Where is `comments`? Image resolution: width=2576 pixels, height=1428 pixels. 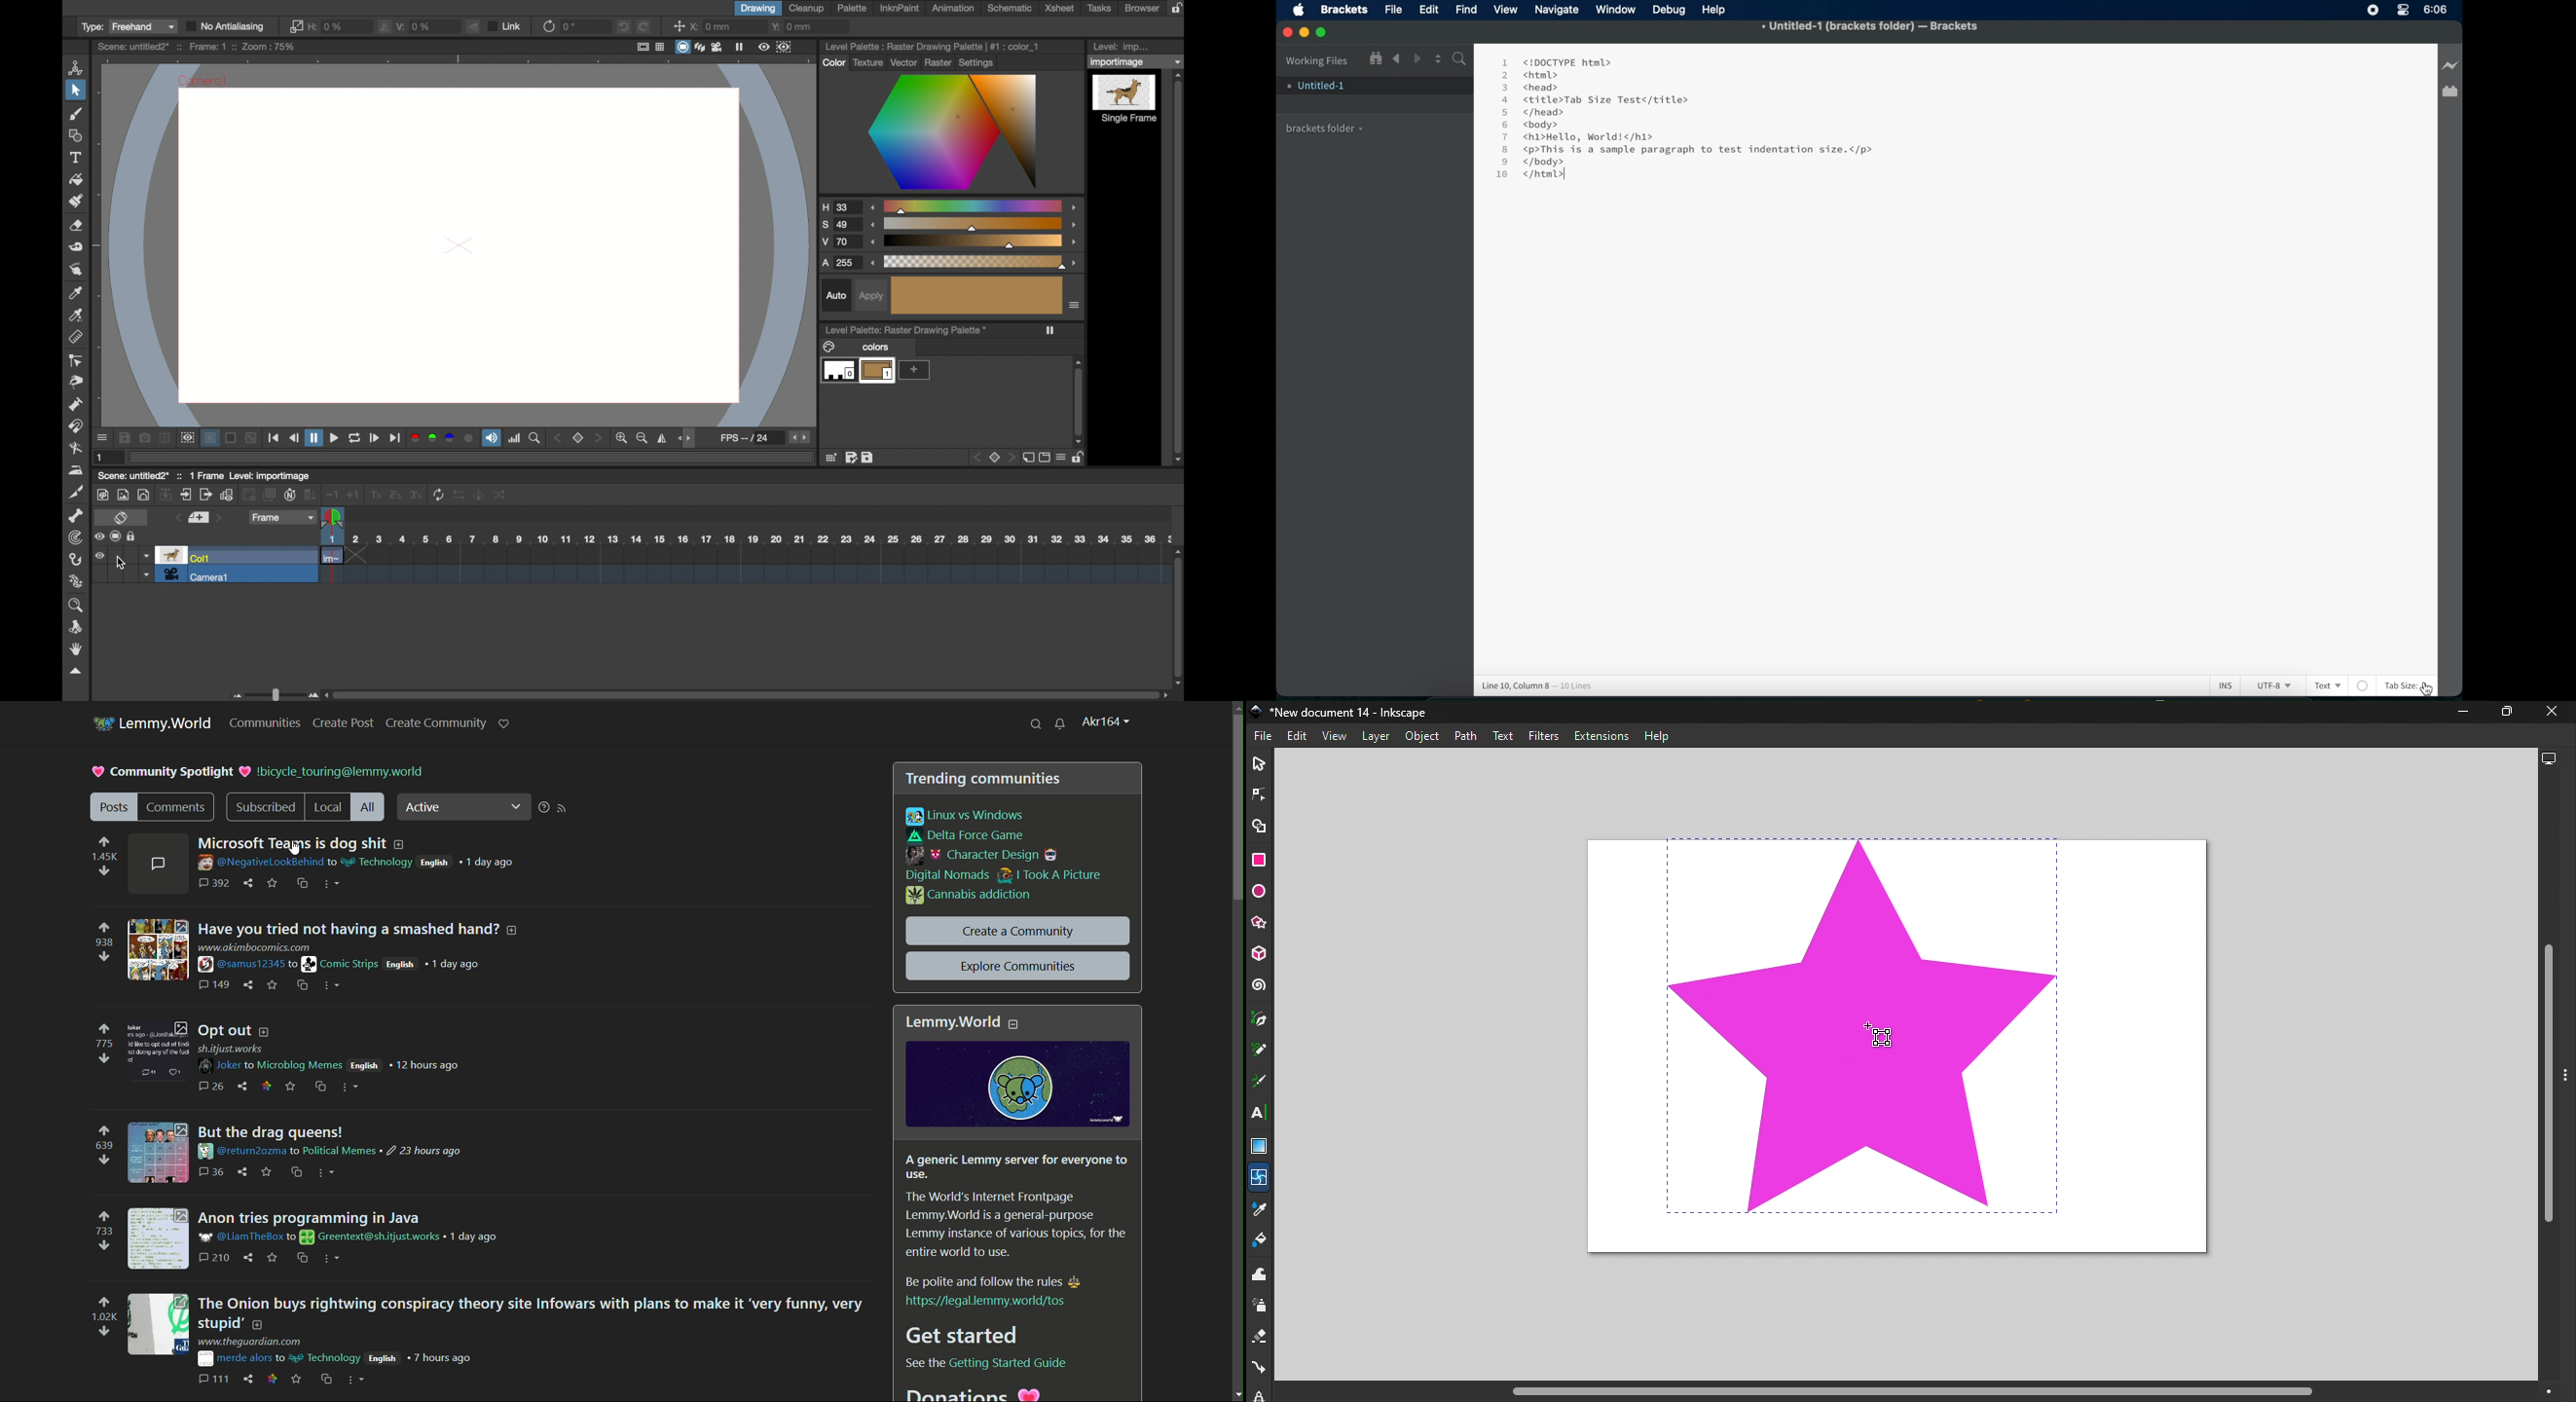
comments is located at coordinates (177, 807).